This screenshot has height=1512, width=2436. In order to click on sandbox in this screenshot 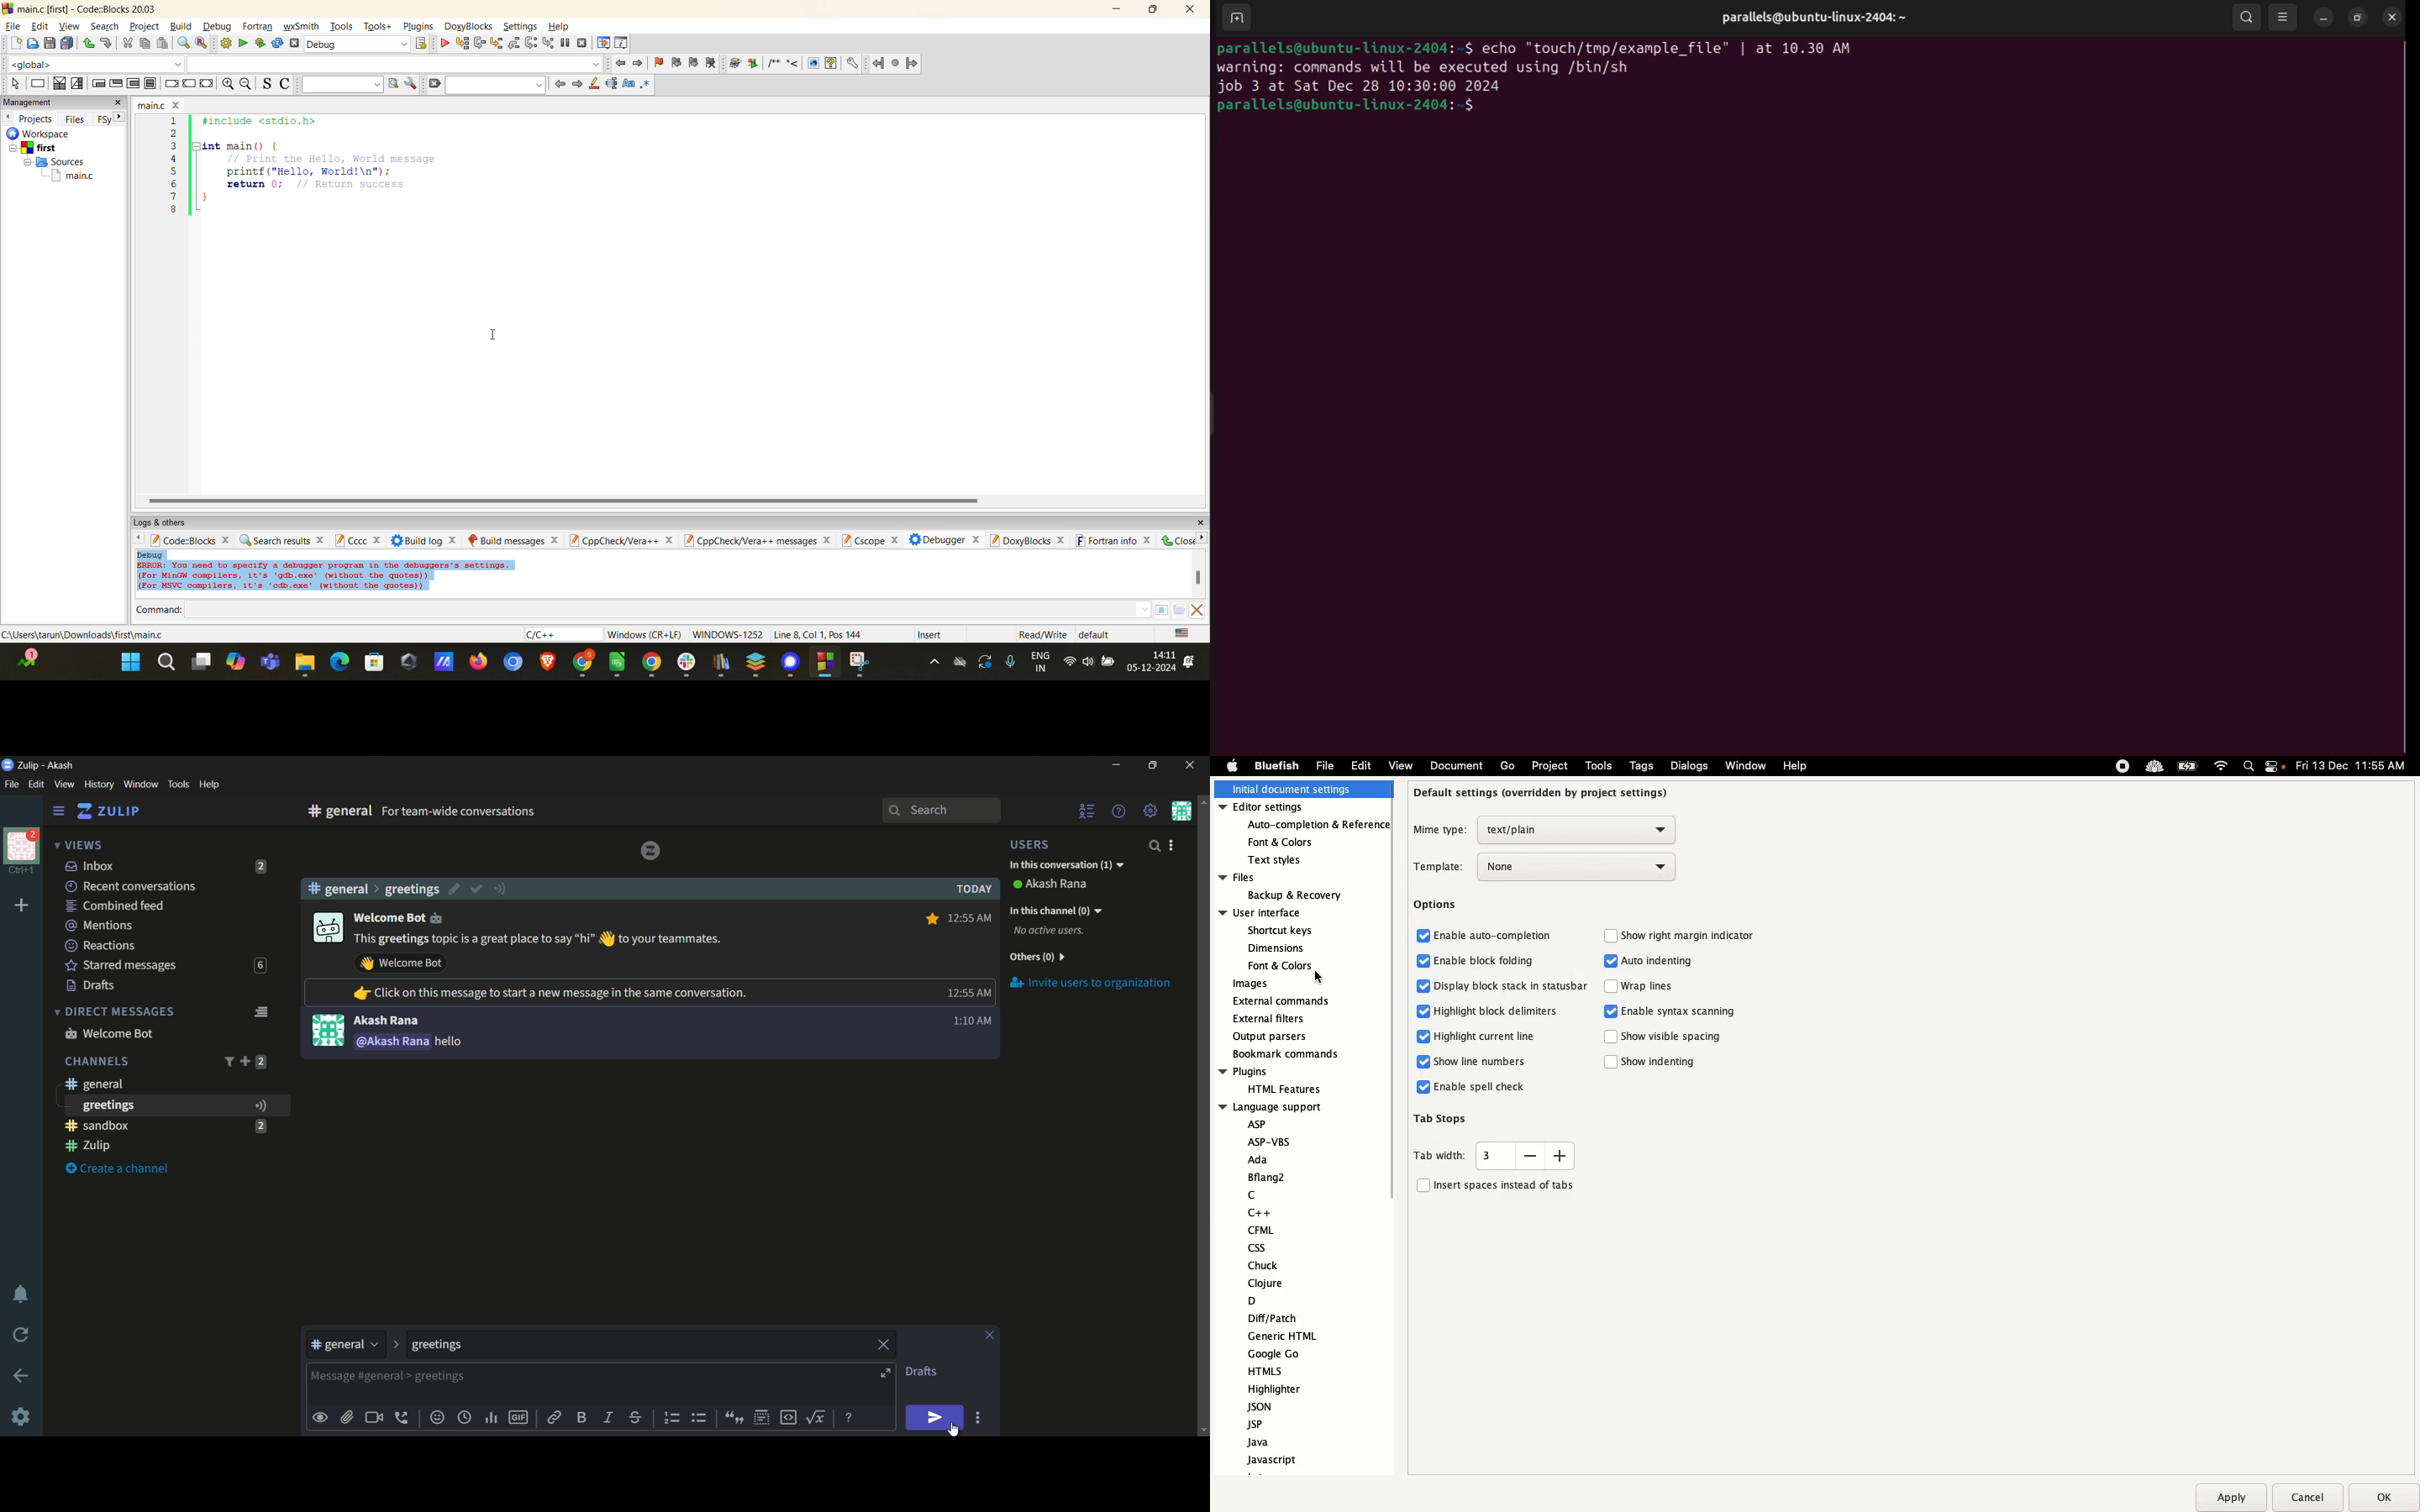, I will do `click(154, 1125)`.